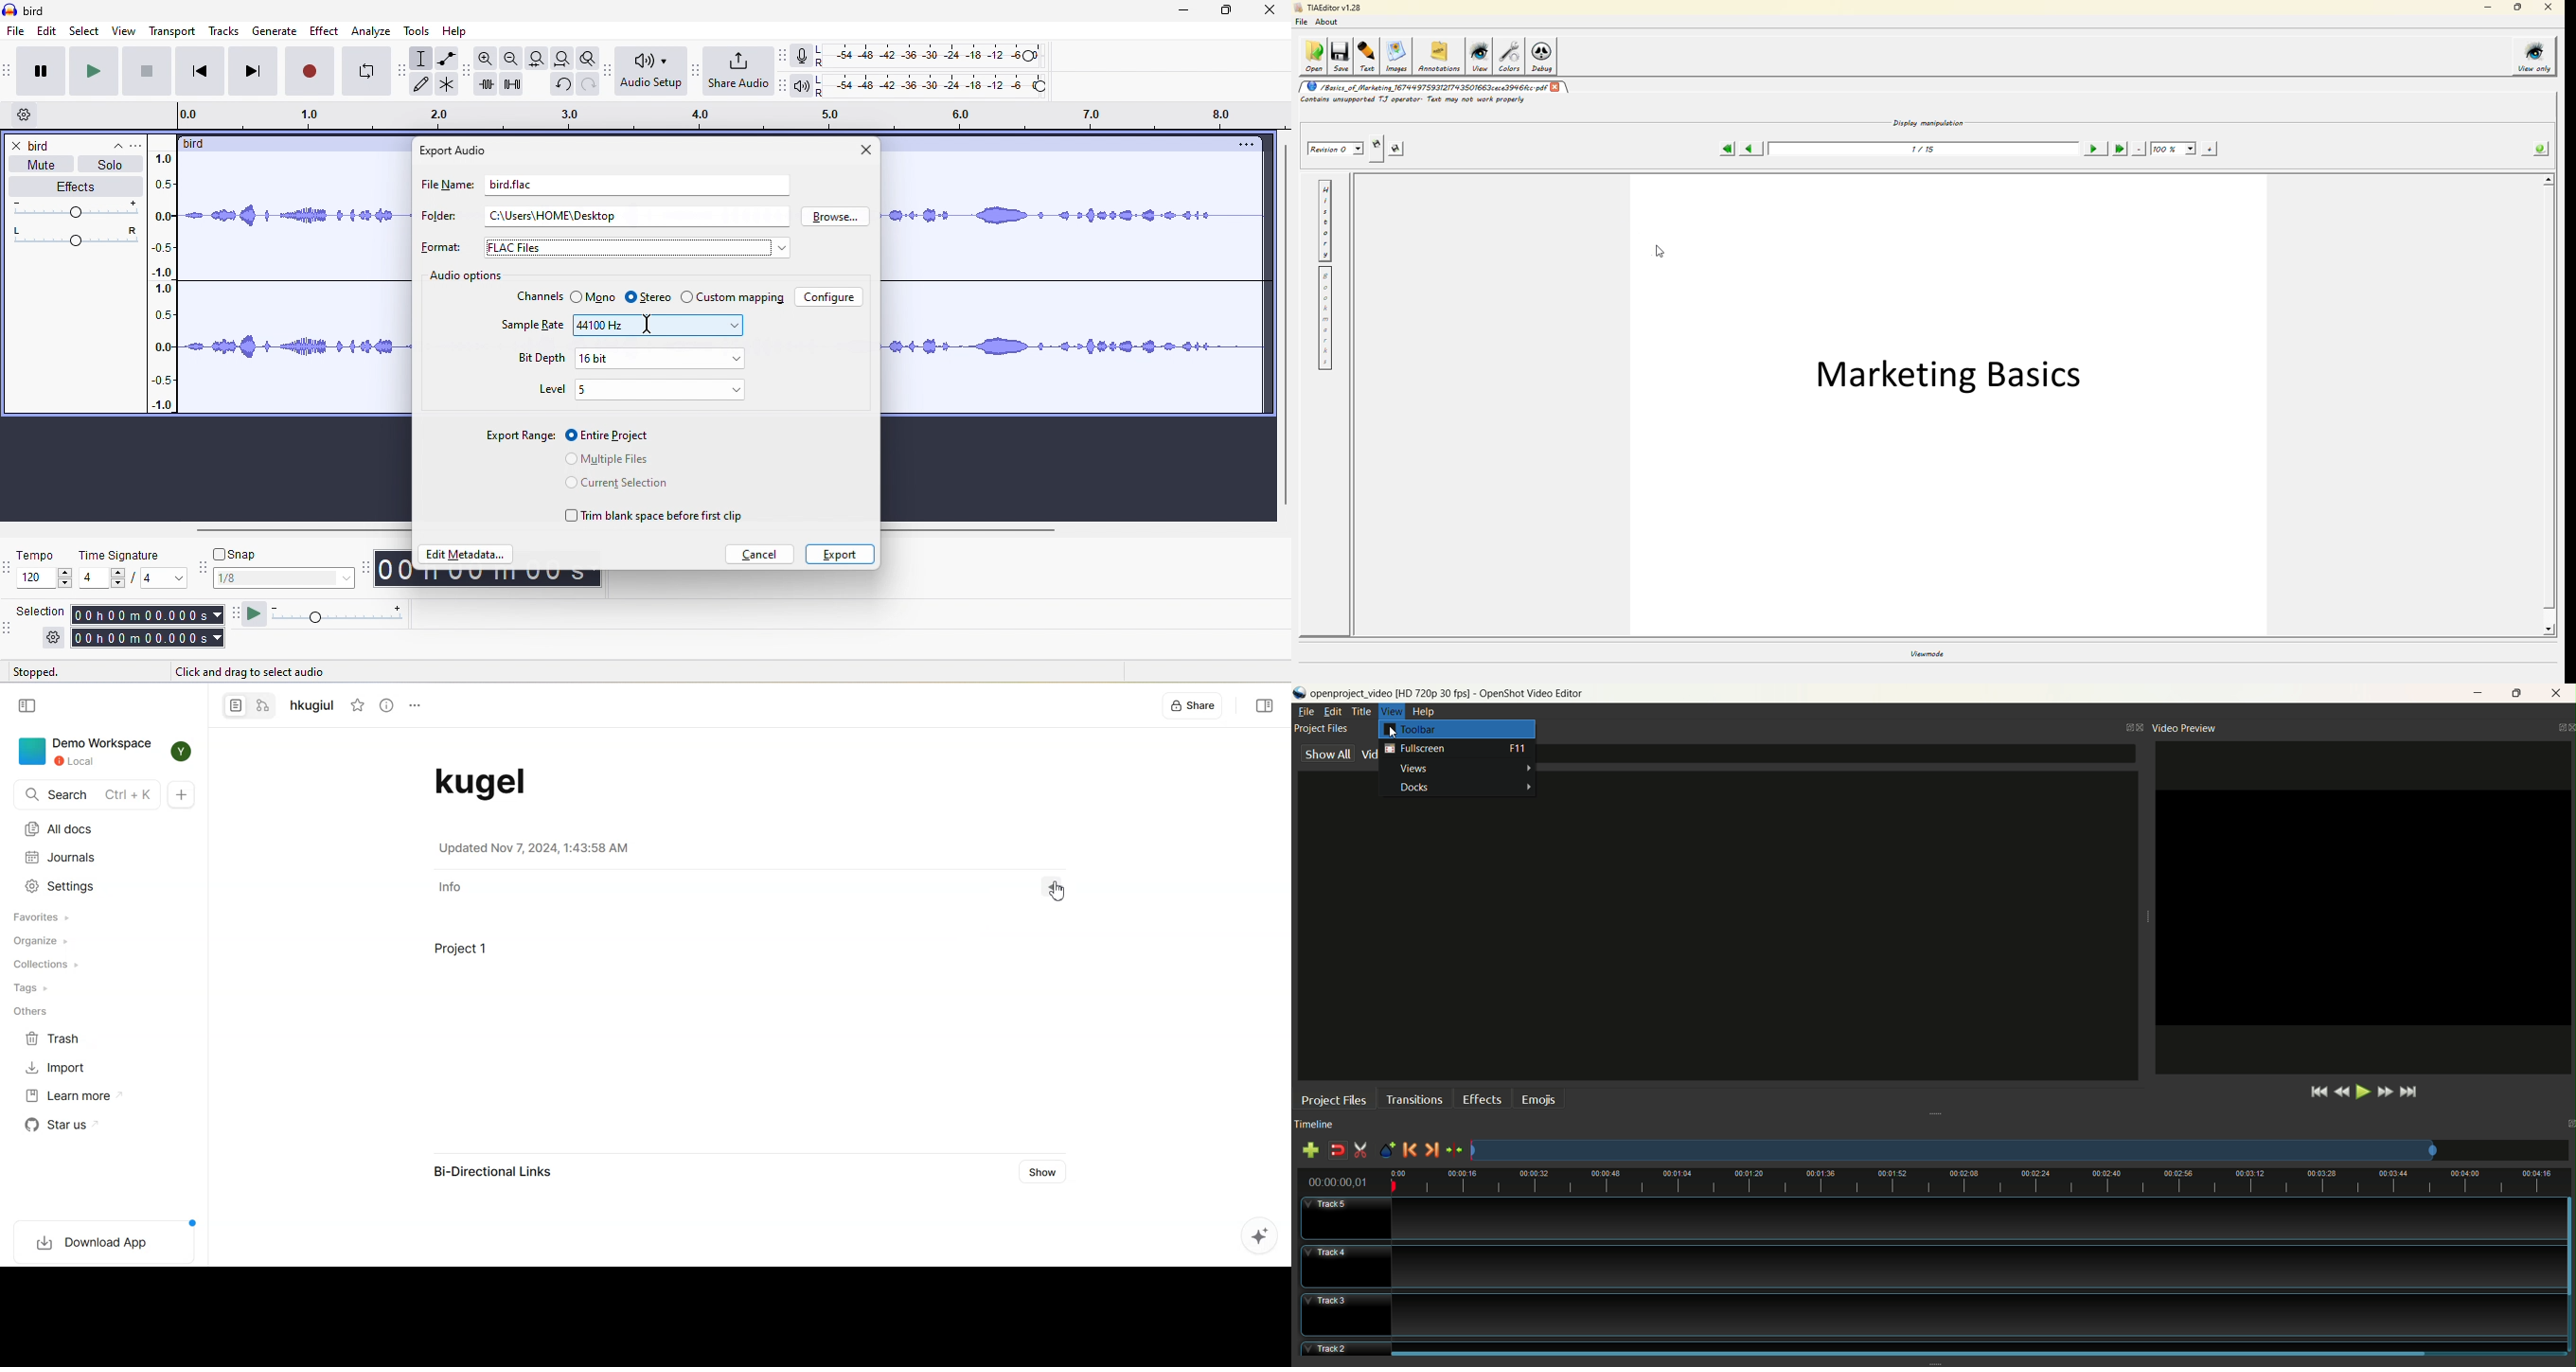 This screenshot has height=1372, width=2576. I want to click on trim blank space before first clip, so click(655, 487).